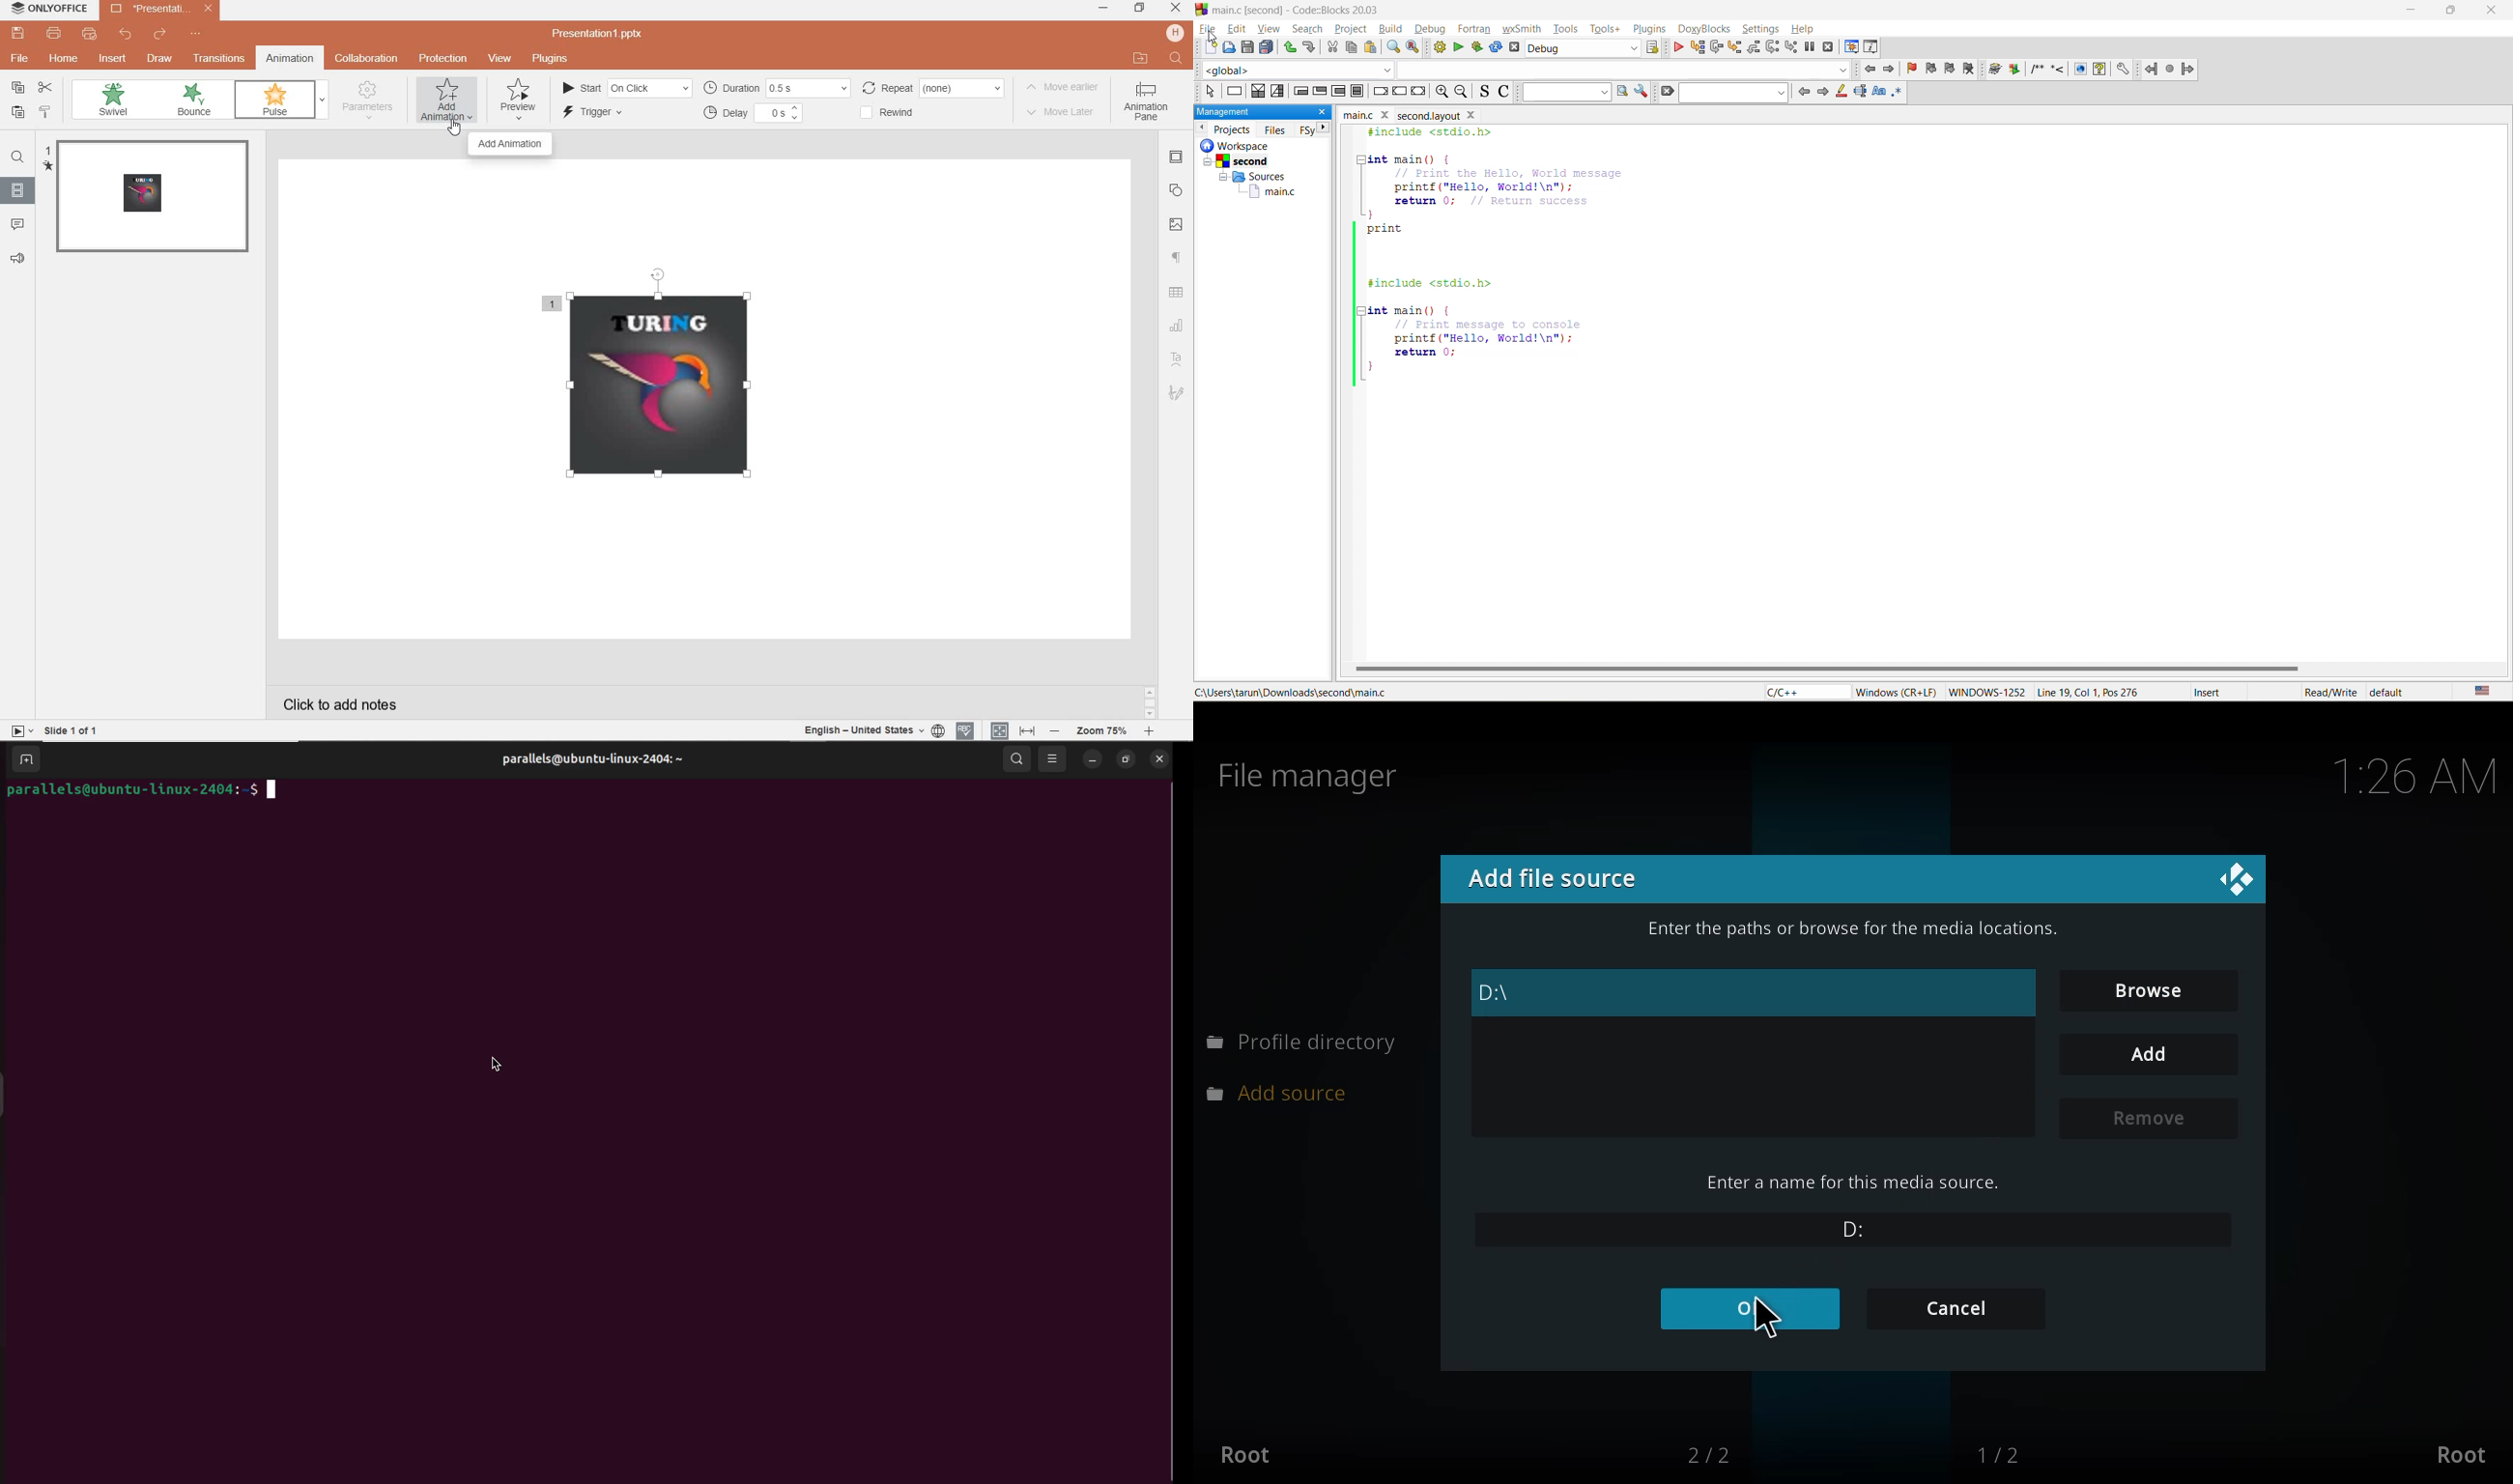  Describe the element at coordinates (1303, 92) in the screenshot. I see `entry condition loop` at that location.